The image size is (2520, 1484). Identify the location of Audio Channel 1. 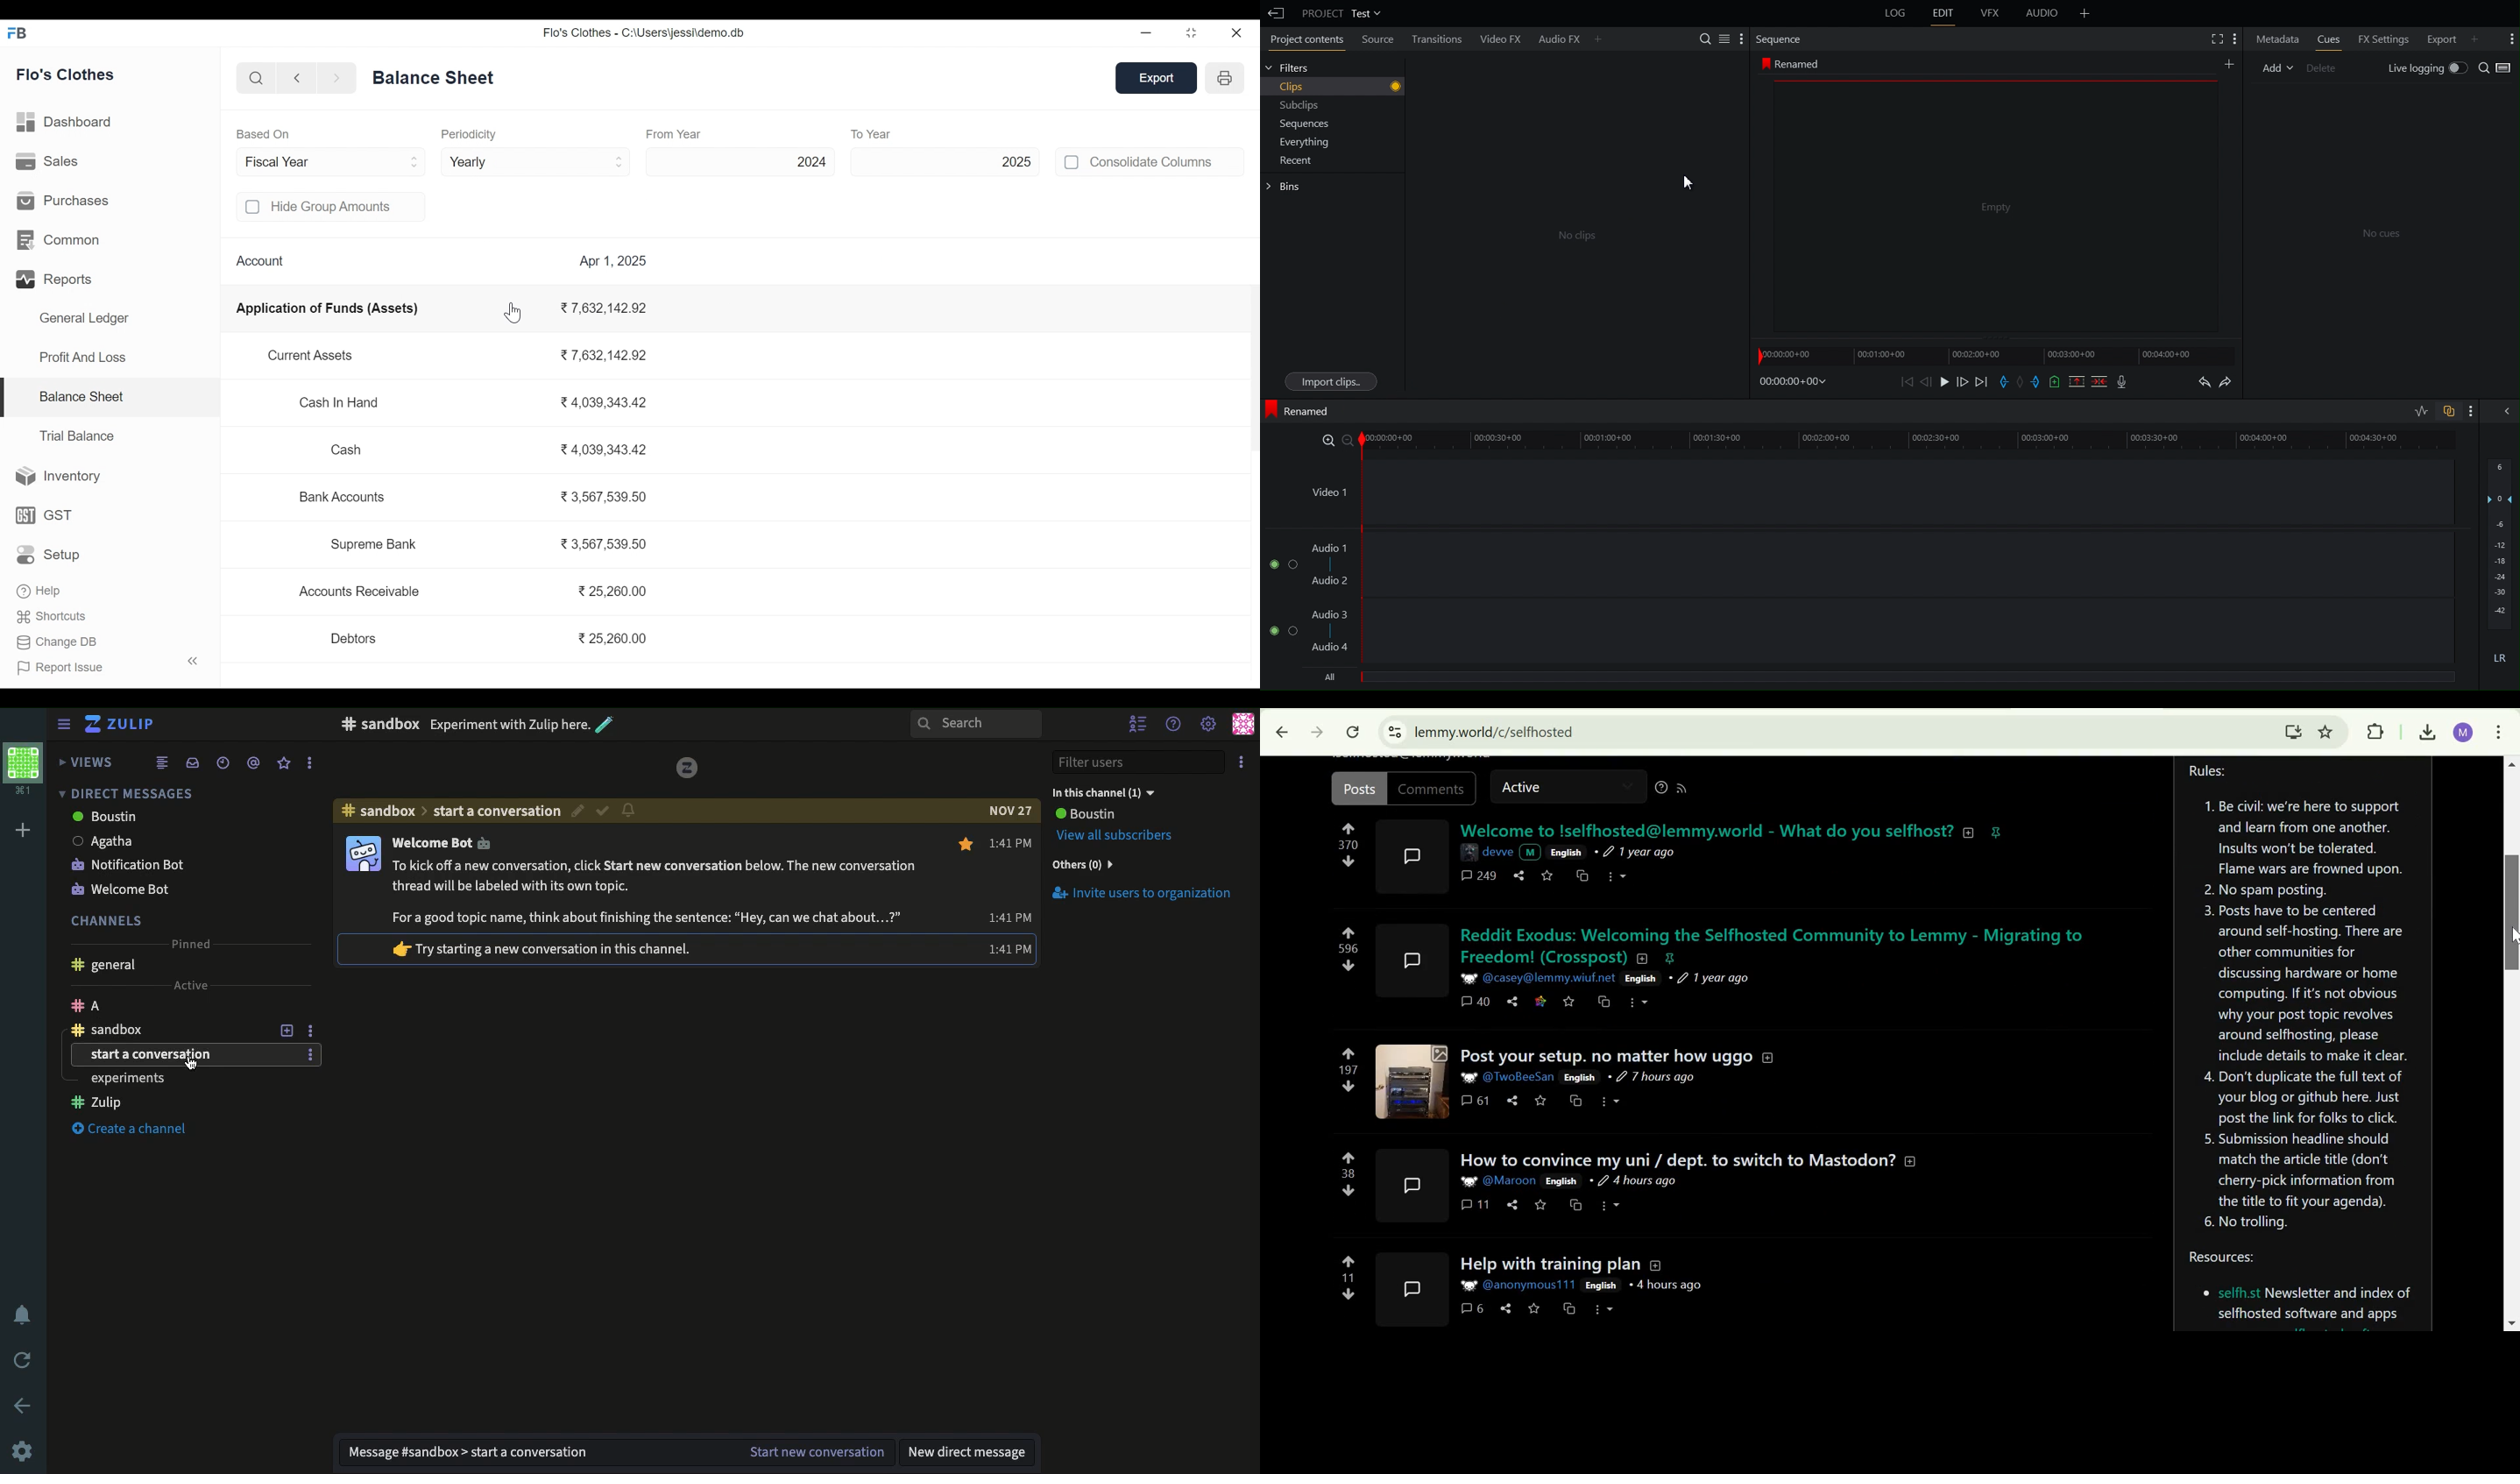
(1282, 562).